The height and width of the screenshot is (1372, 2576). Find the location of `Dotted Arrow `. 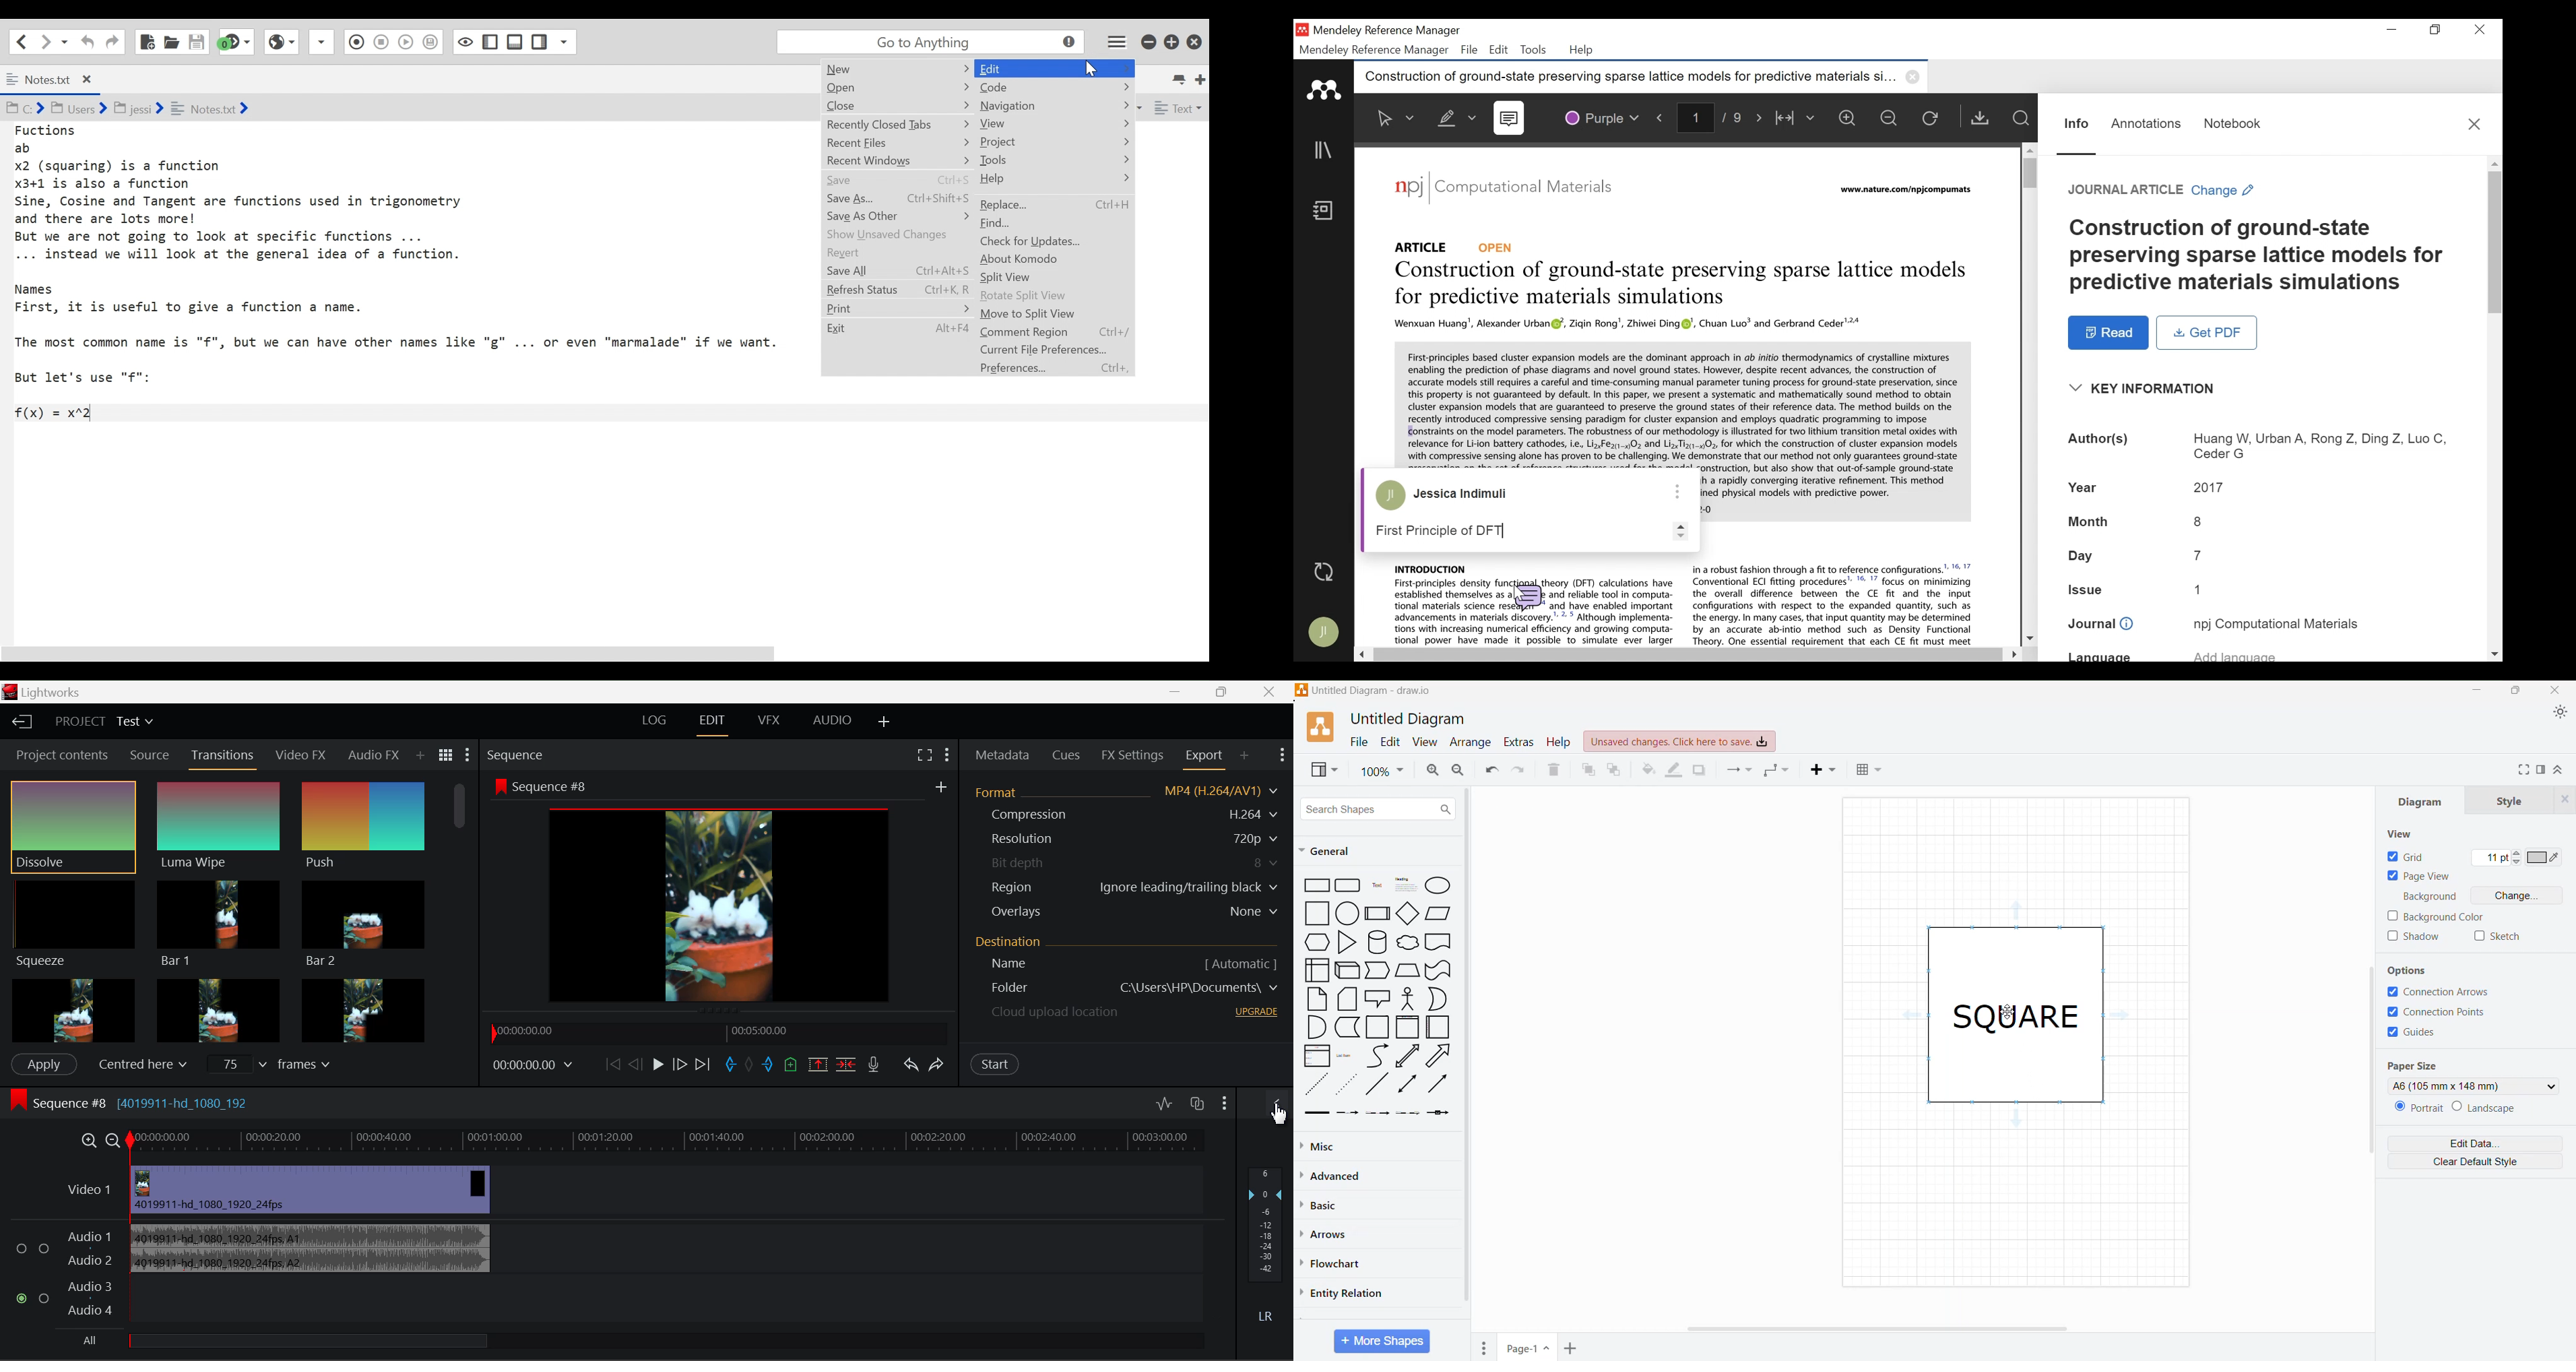

Dotted Arrow  is located at coordinates (1346, 1085).